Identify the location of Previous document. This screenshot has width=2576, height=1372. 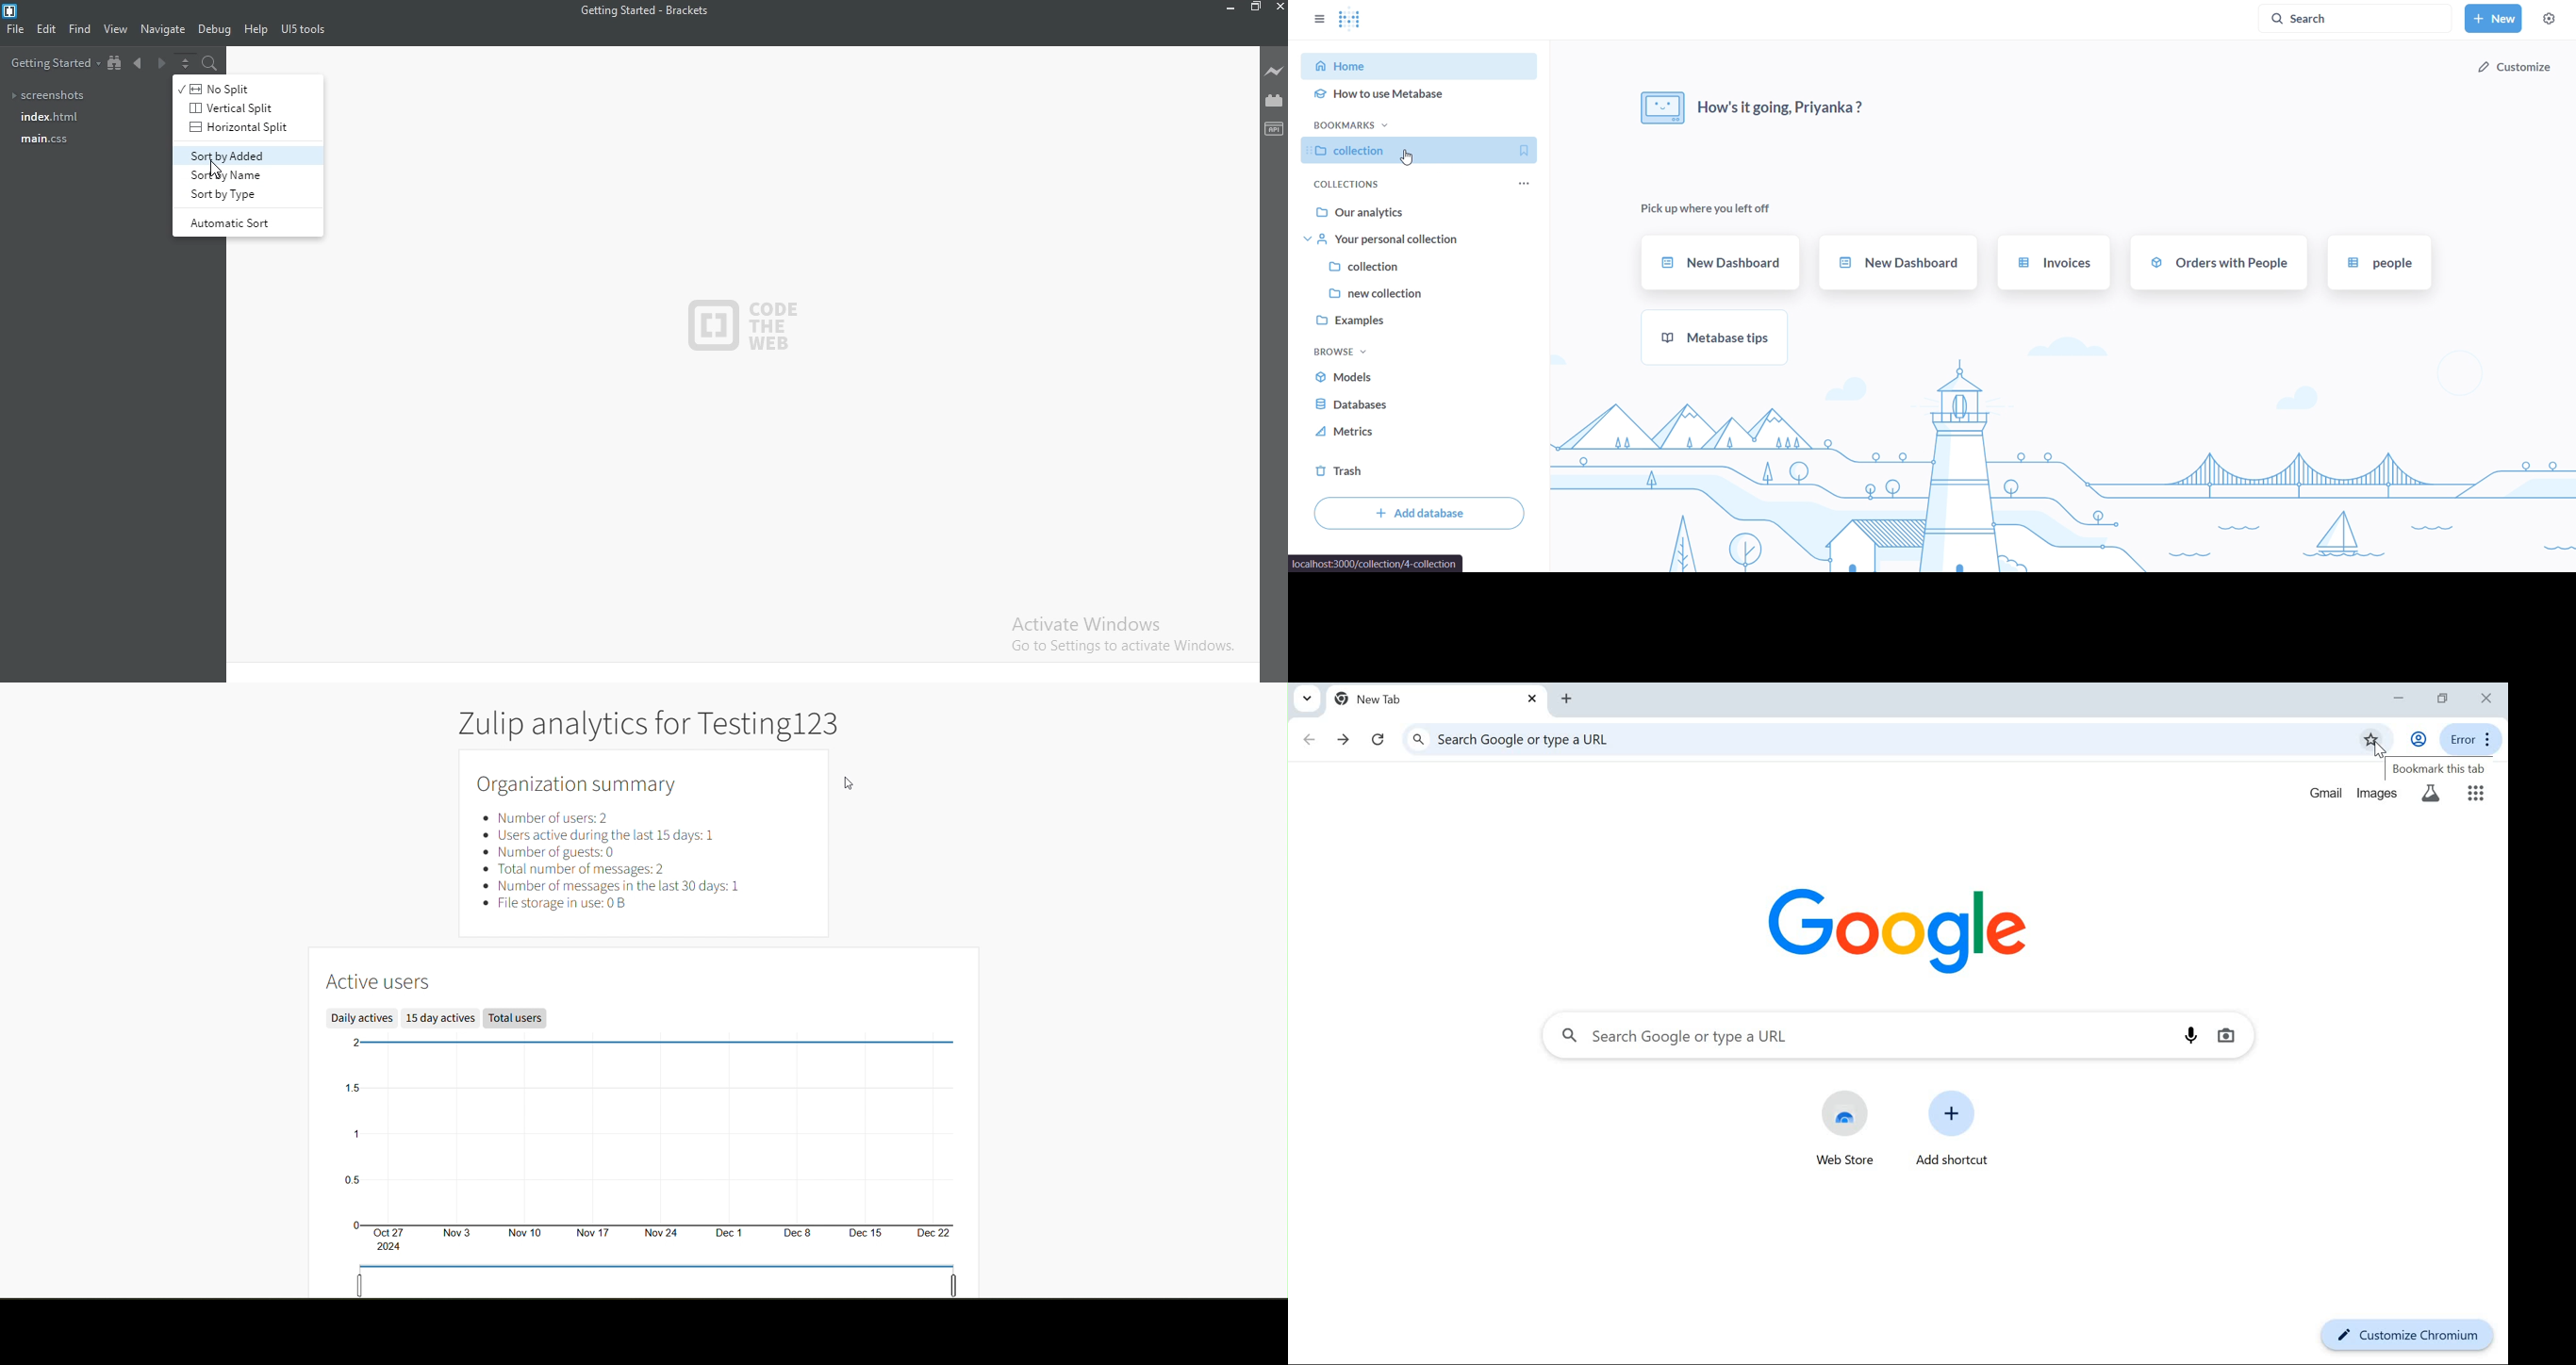
(141, 66).